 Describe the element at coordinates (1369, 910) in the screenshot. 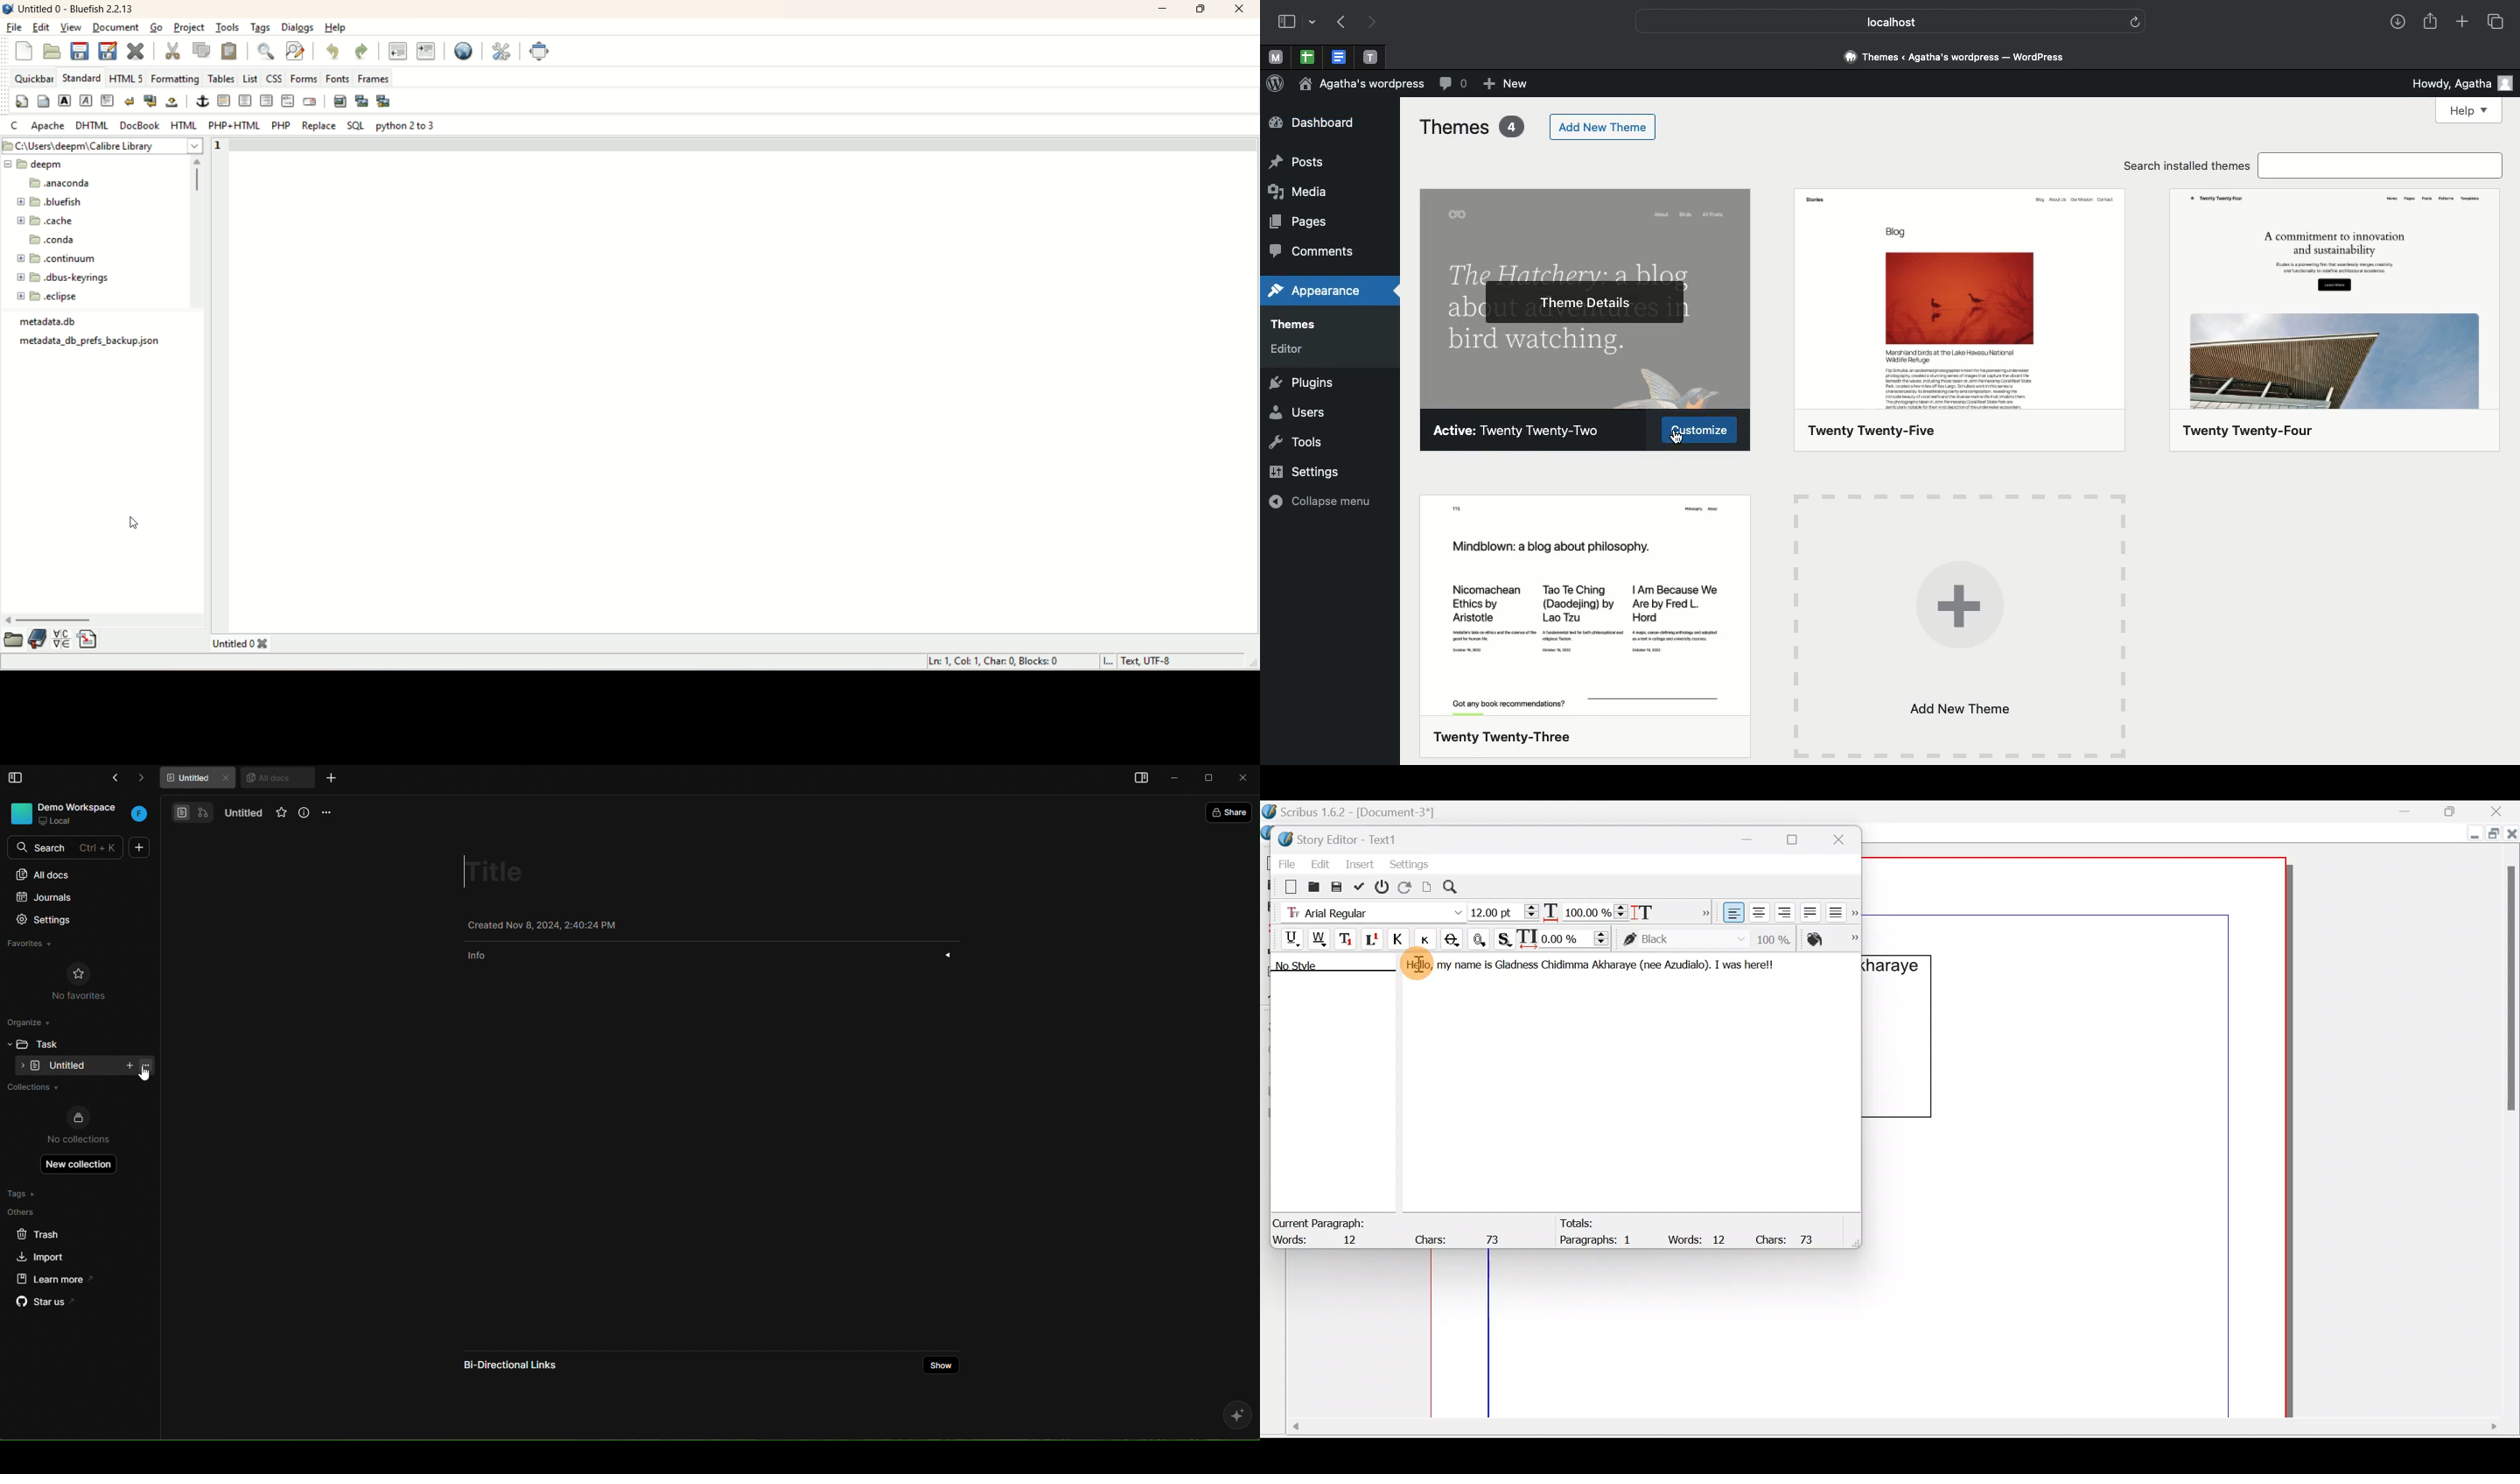

I see `Font type - Arial Regular` at that location.